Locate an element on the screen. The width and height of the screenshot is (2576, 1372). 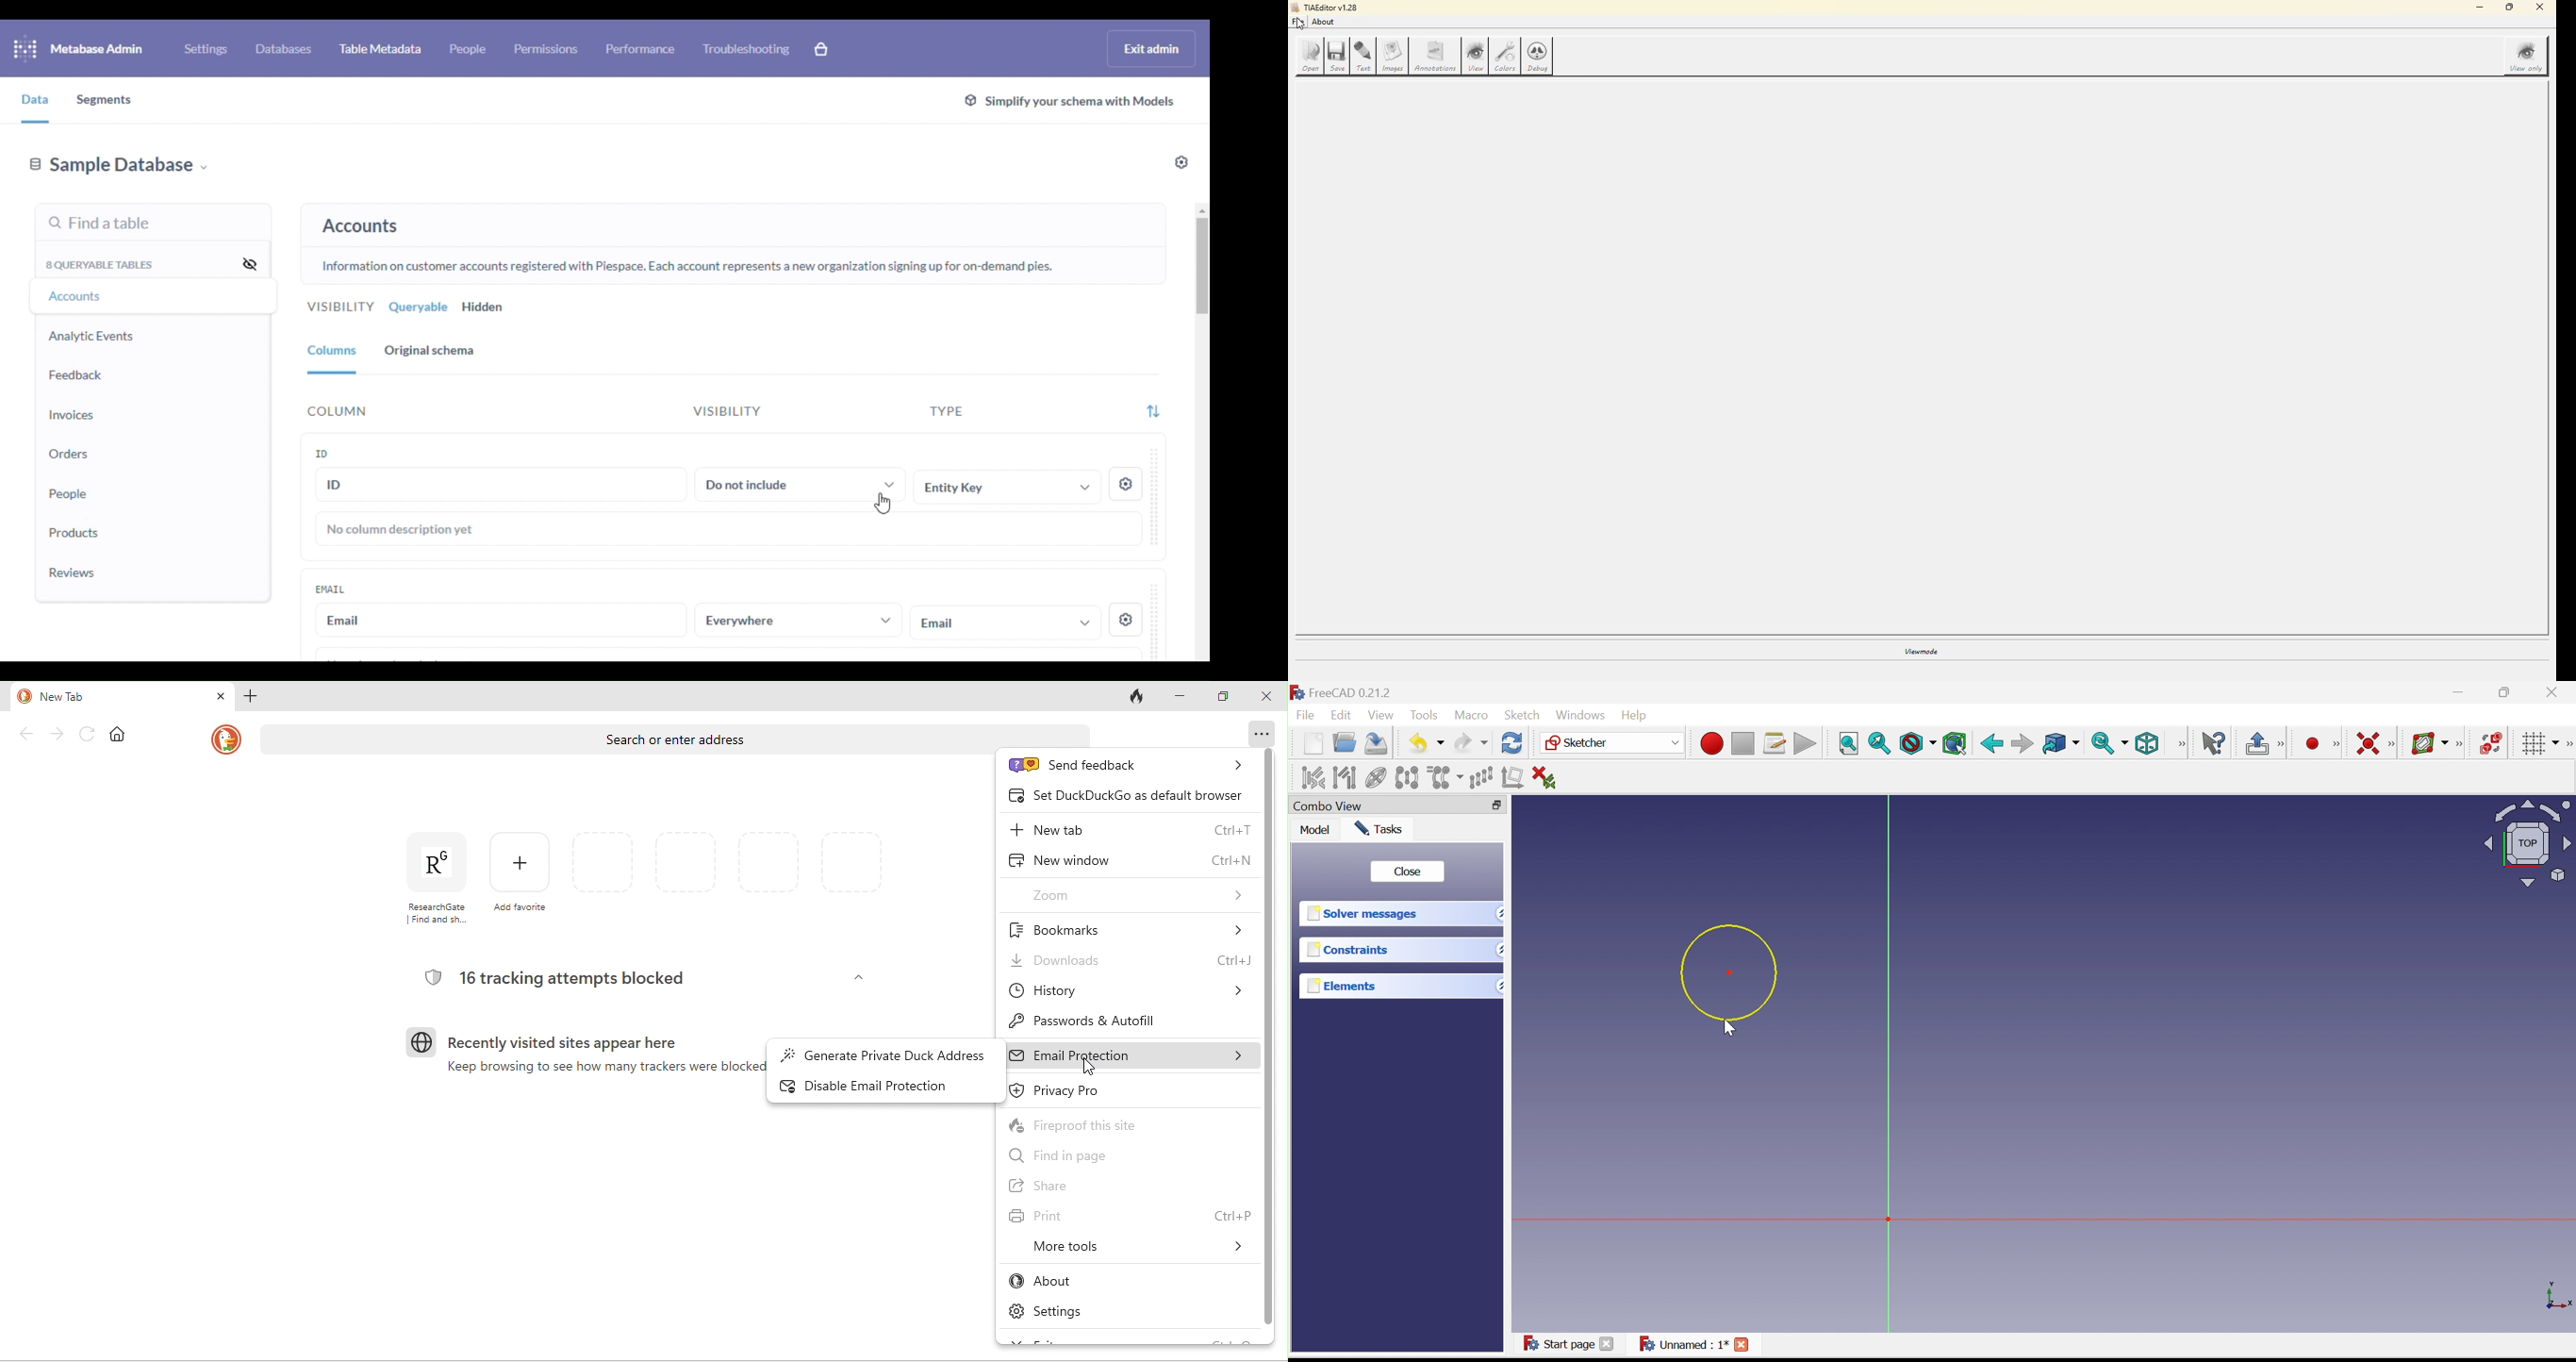
people is located at coordinates (69, 492).